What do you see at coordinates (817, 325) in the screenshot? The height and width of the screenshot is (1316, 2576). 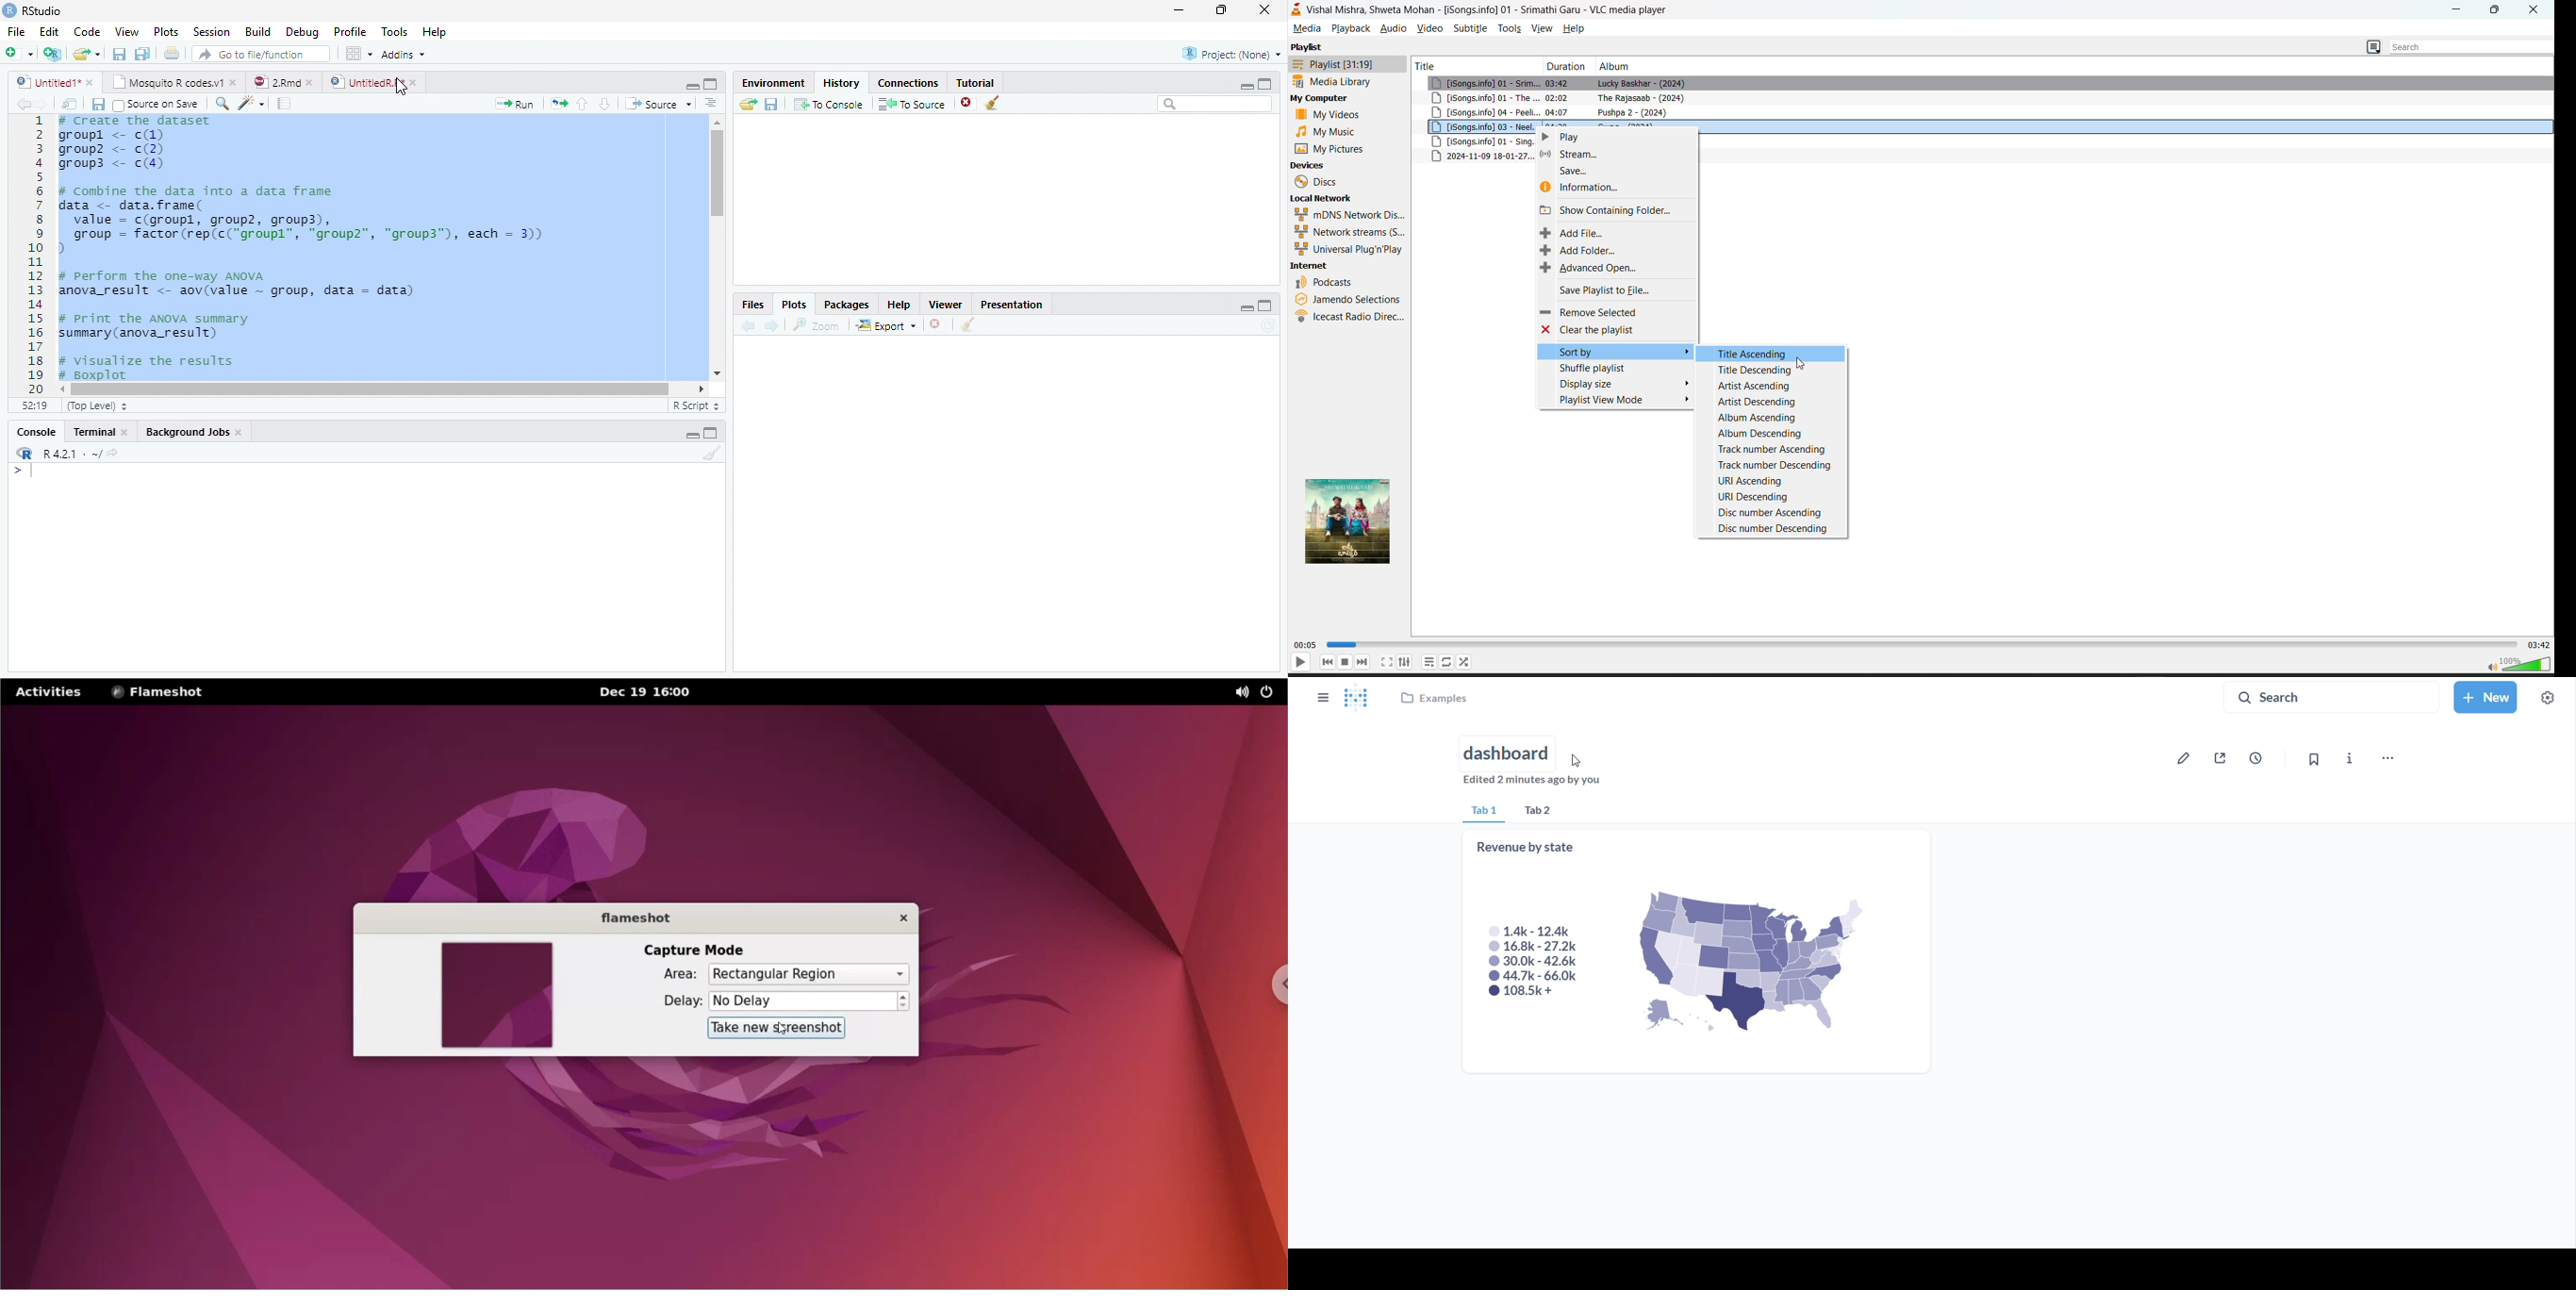 I see `Zoom` at bounding box center [817, 325].